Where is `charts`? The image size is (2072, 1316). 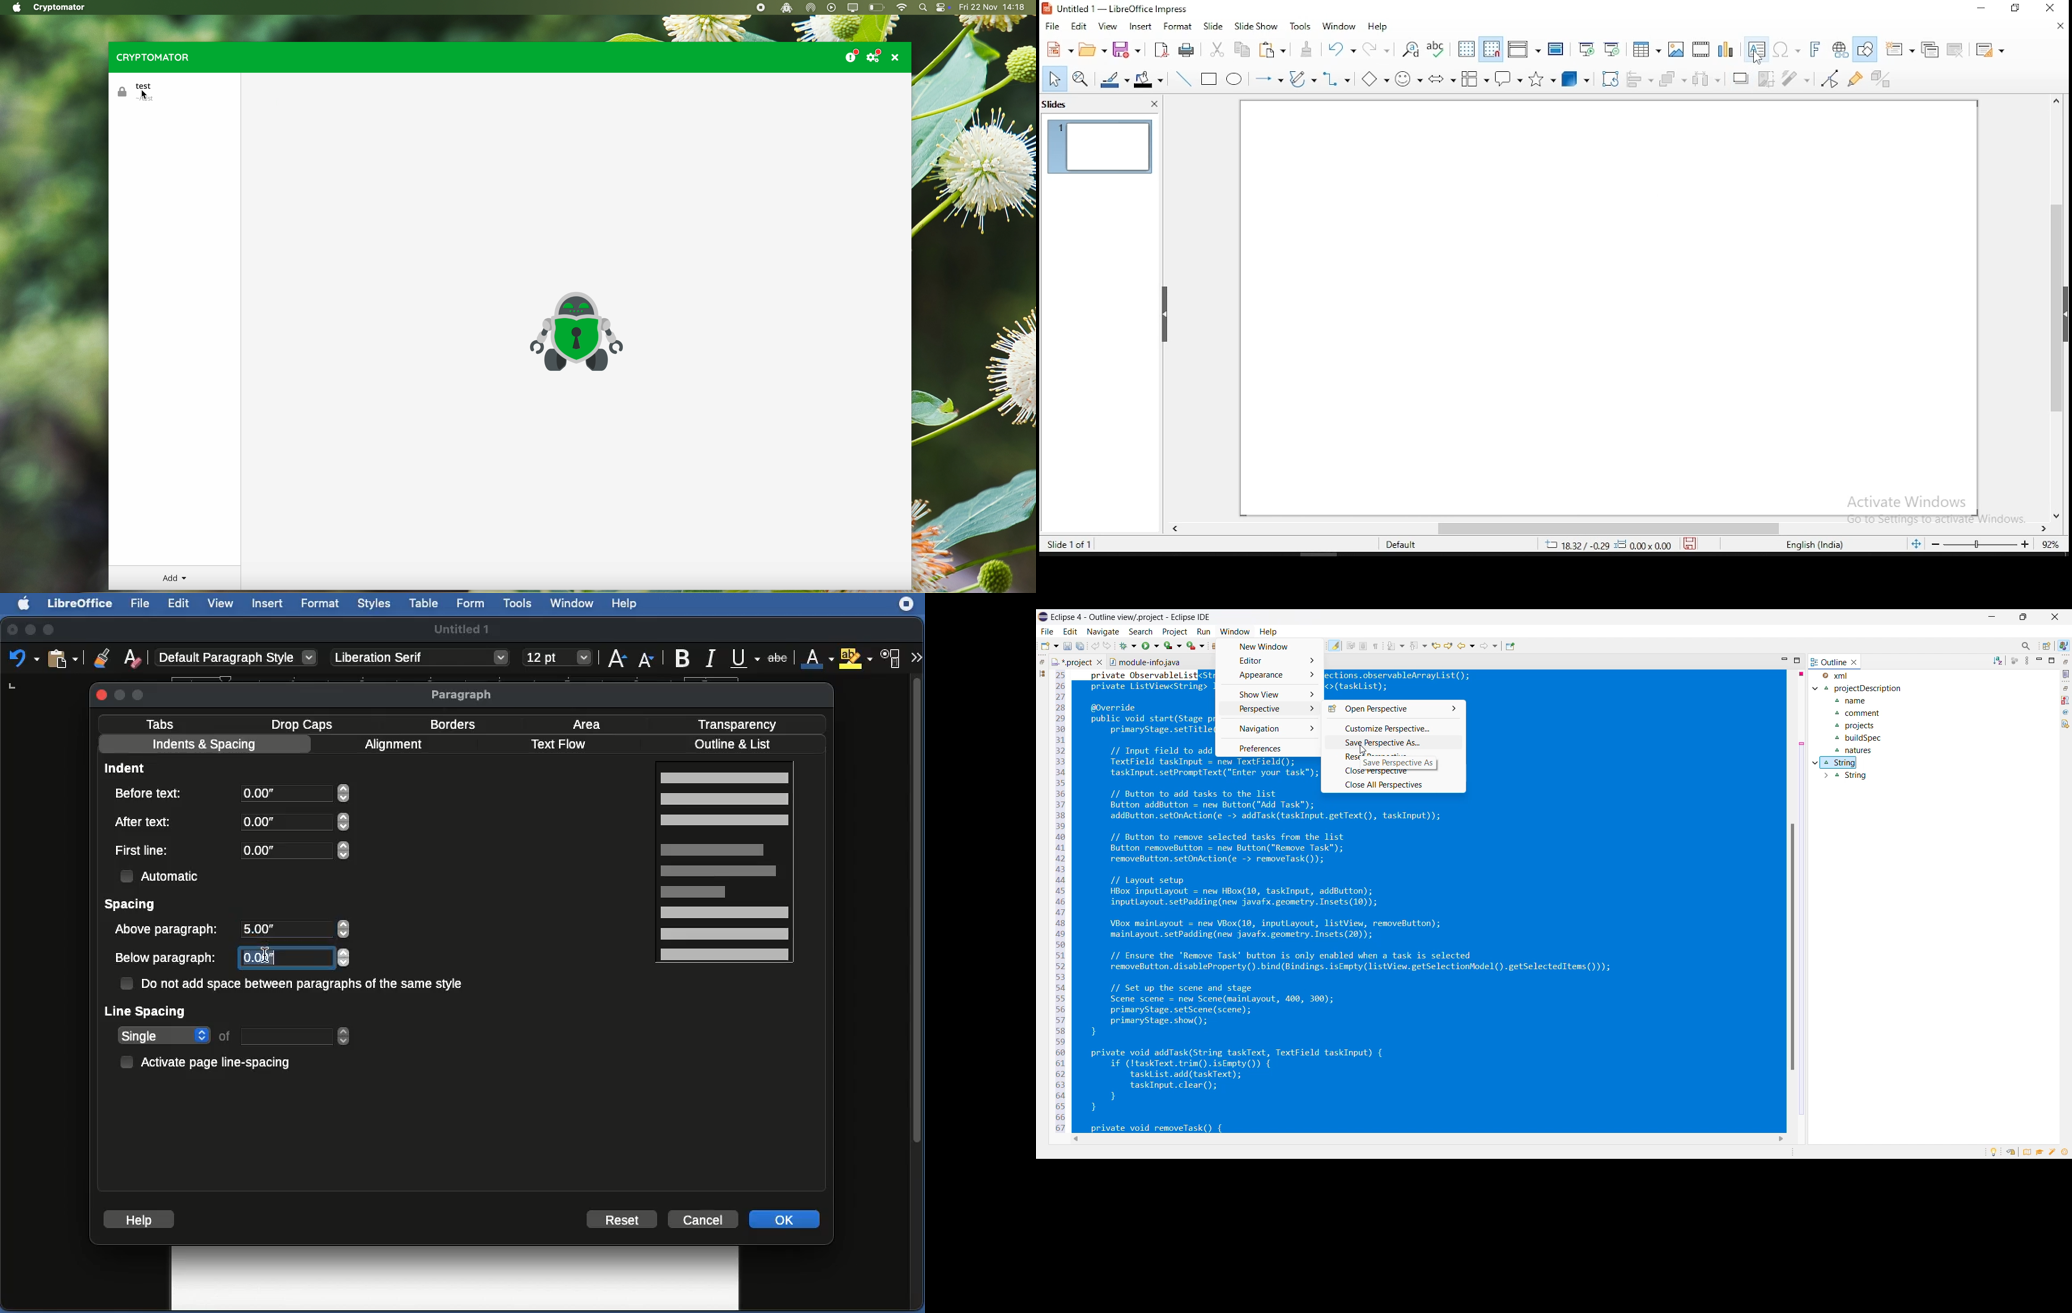
charts is located at coordinates (1726, 49).